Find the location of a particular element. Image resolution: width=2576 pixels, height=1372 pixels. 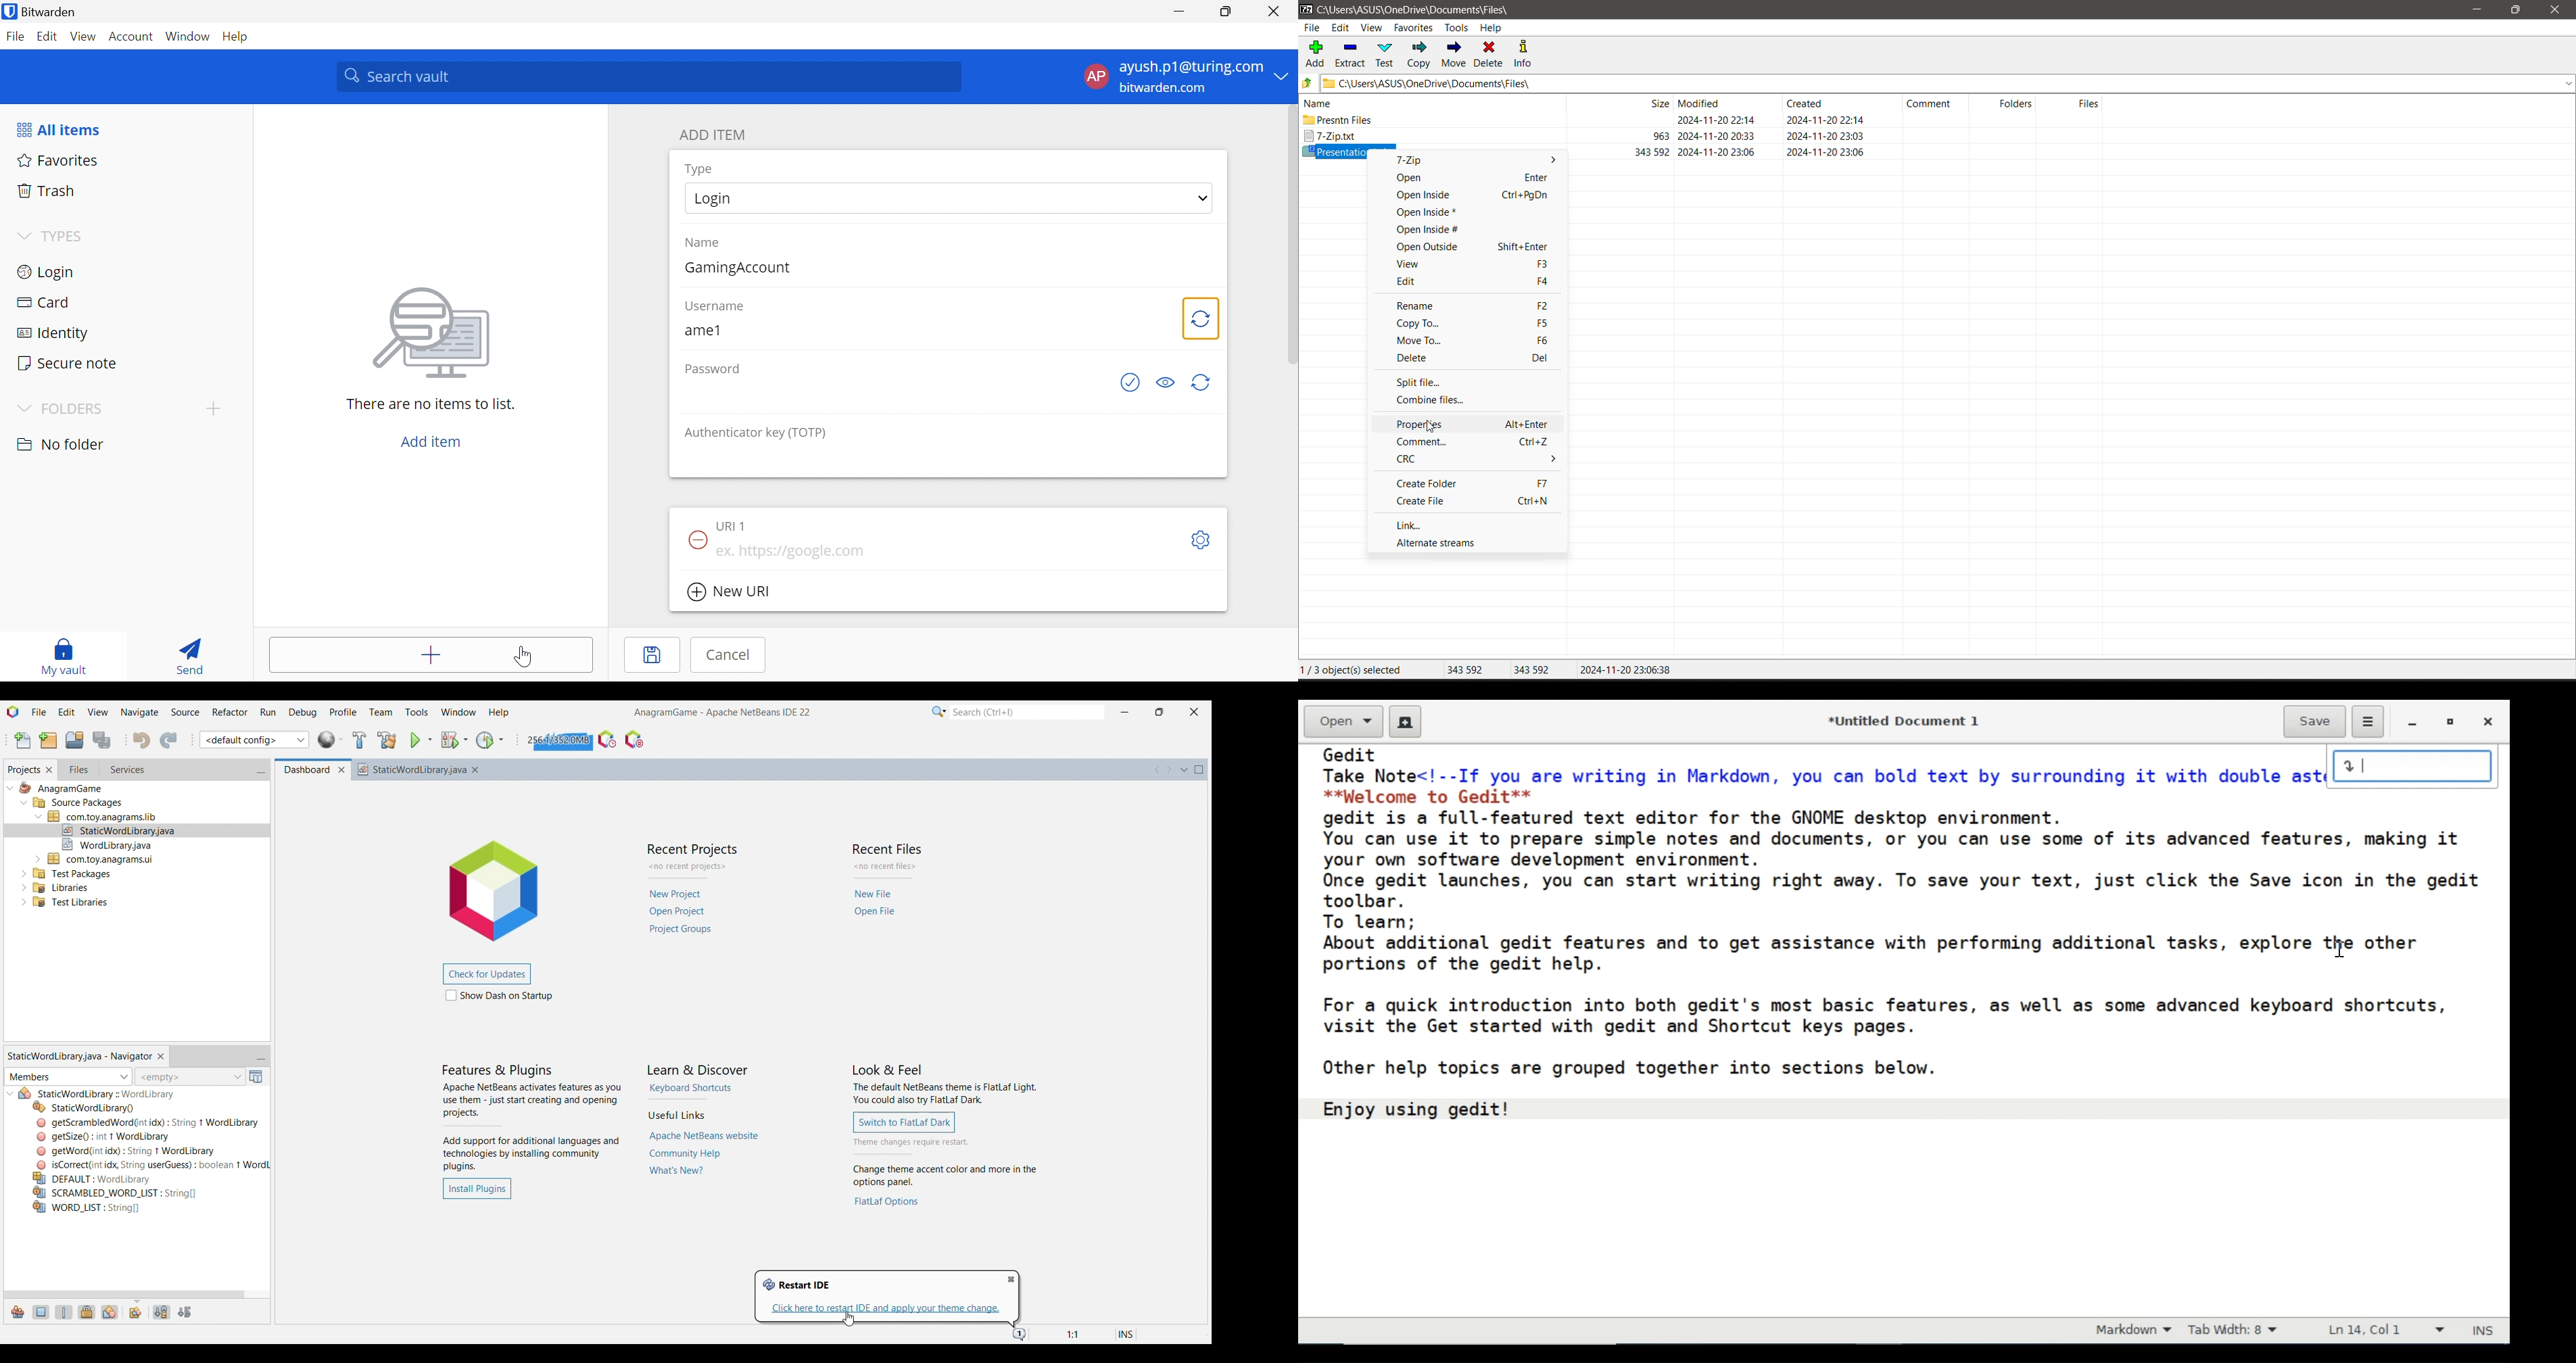

INS is located at coordinates (2484, 1331).